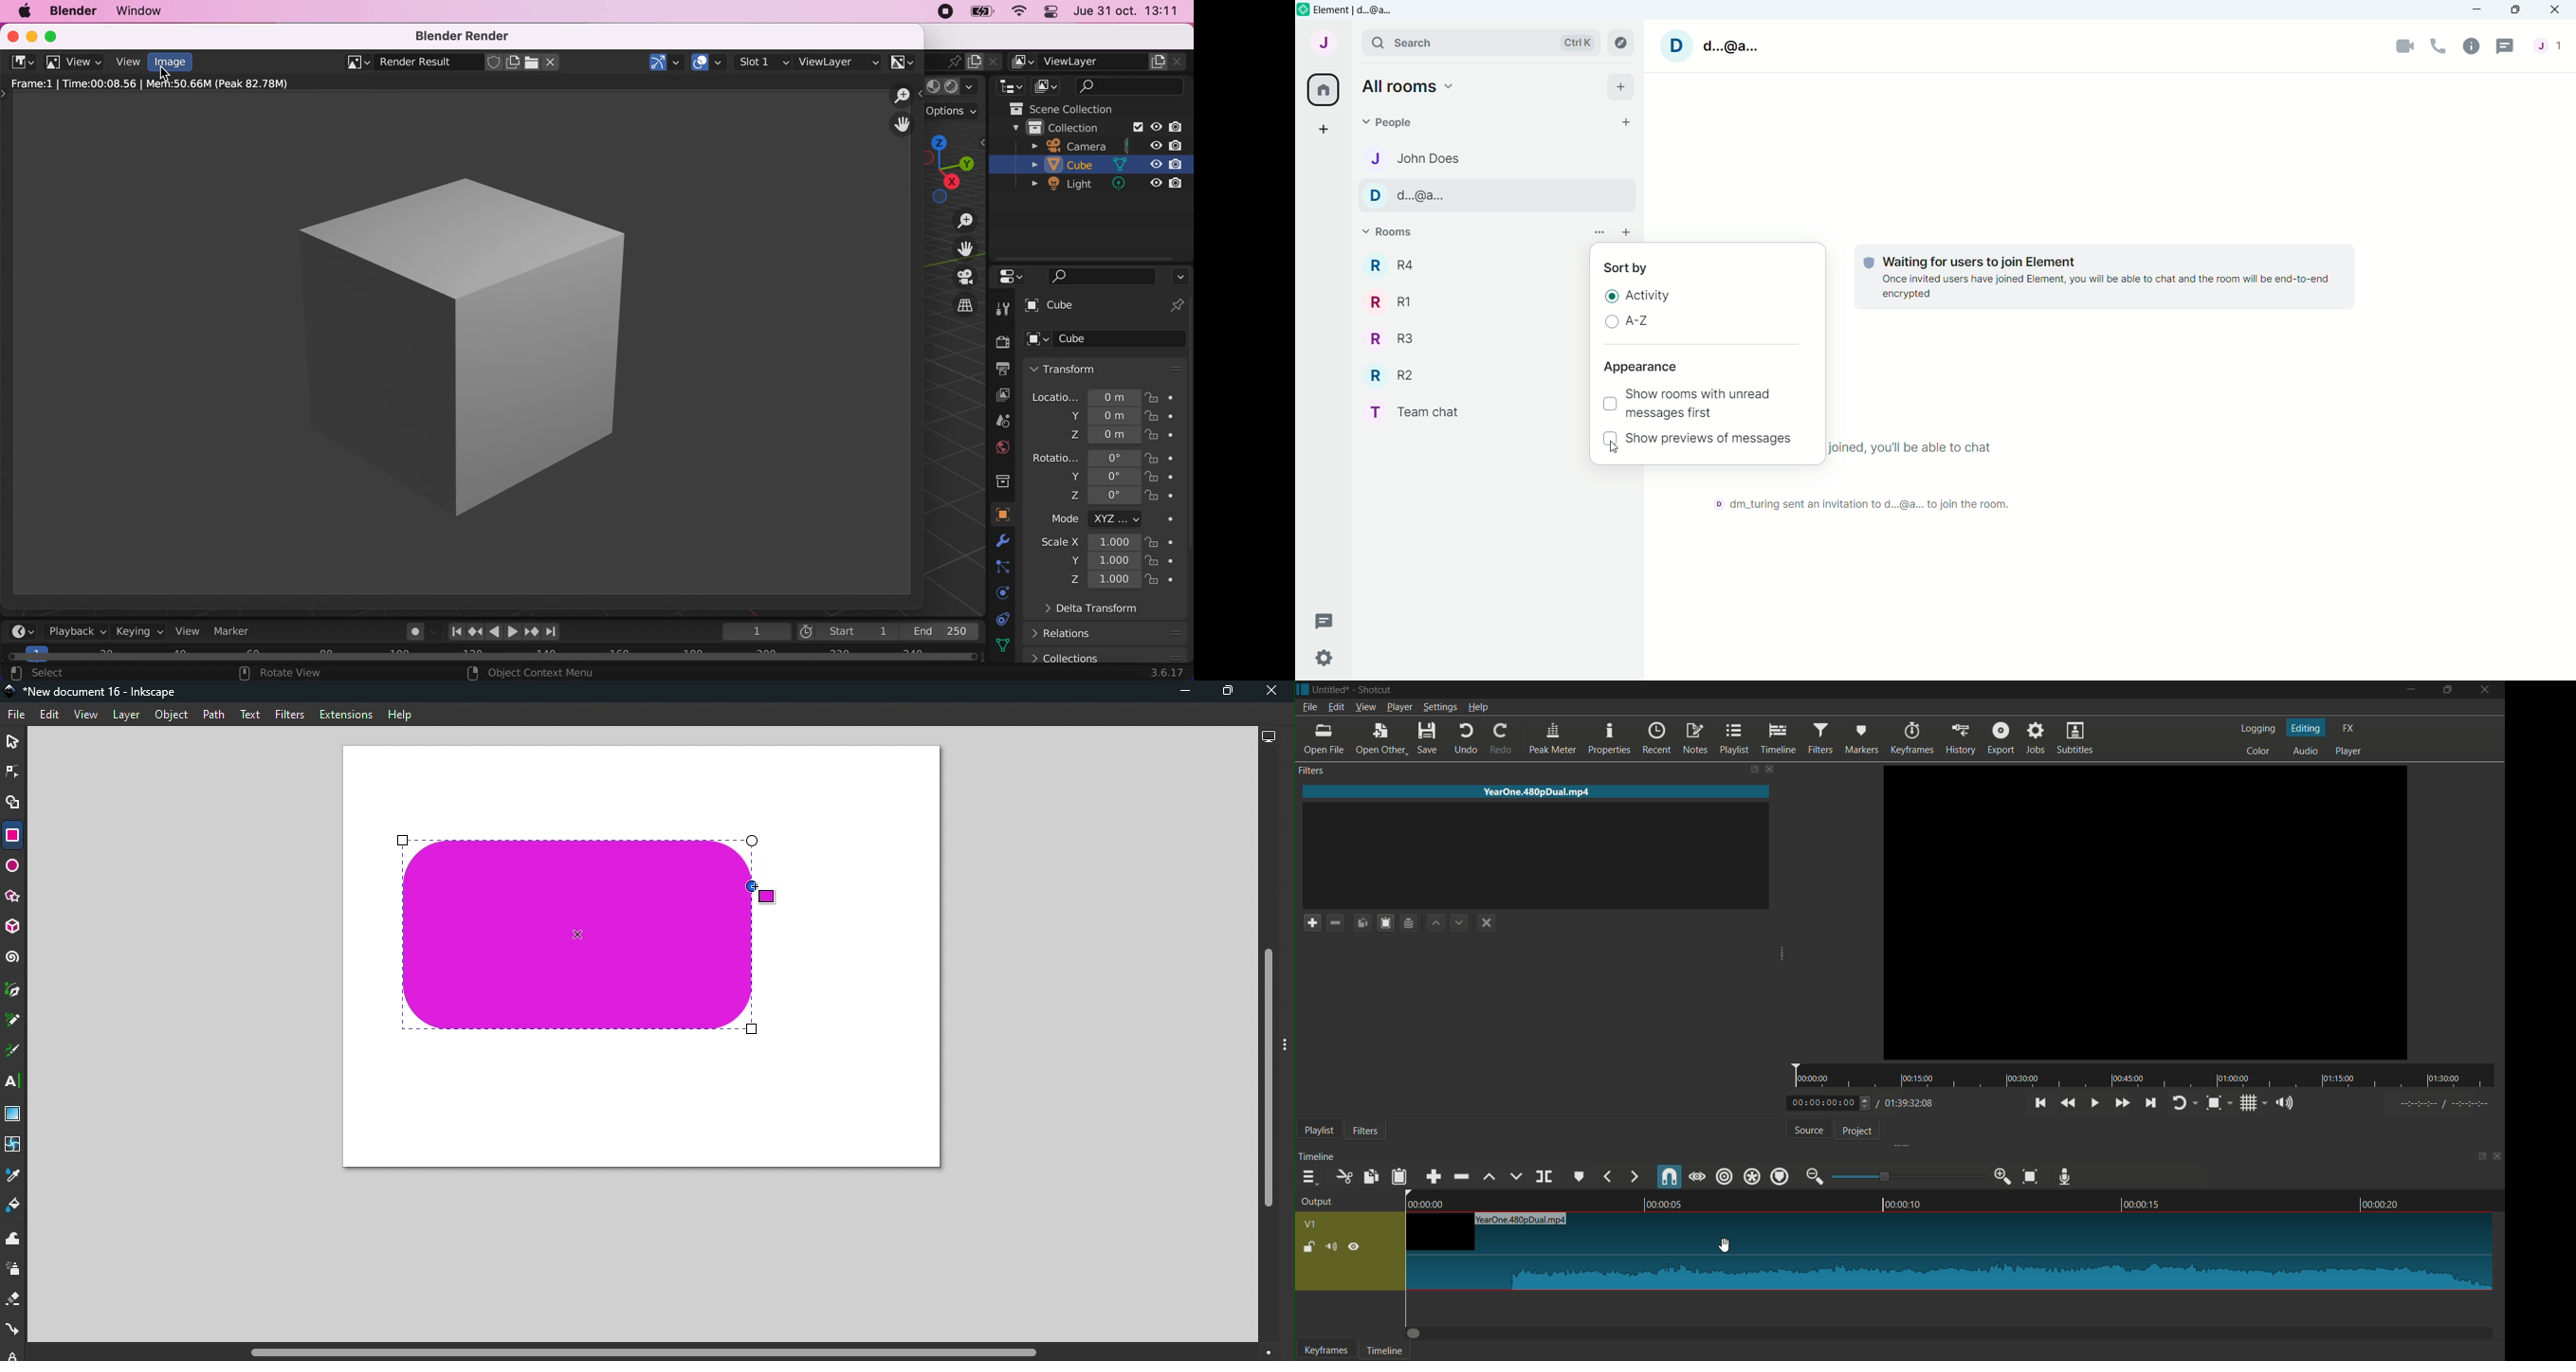  I want to click on Close, so click(2556, 9).